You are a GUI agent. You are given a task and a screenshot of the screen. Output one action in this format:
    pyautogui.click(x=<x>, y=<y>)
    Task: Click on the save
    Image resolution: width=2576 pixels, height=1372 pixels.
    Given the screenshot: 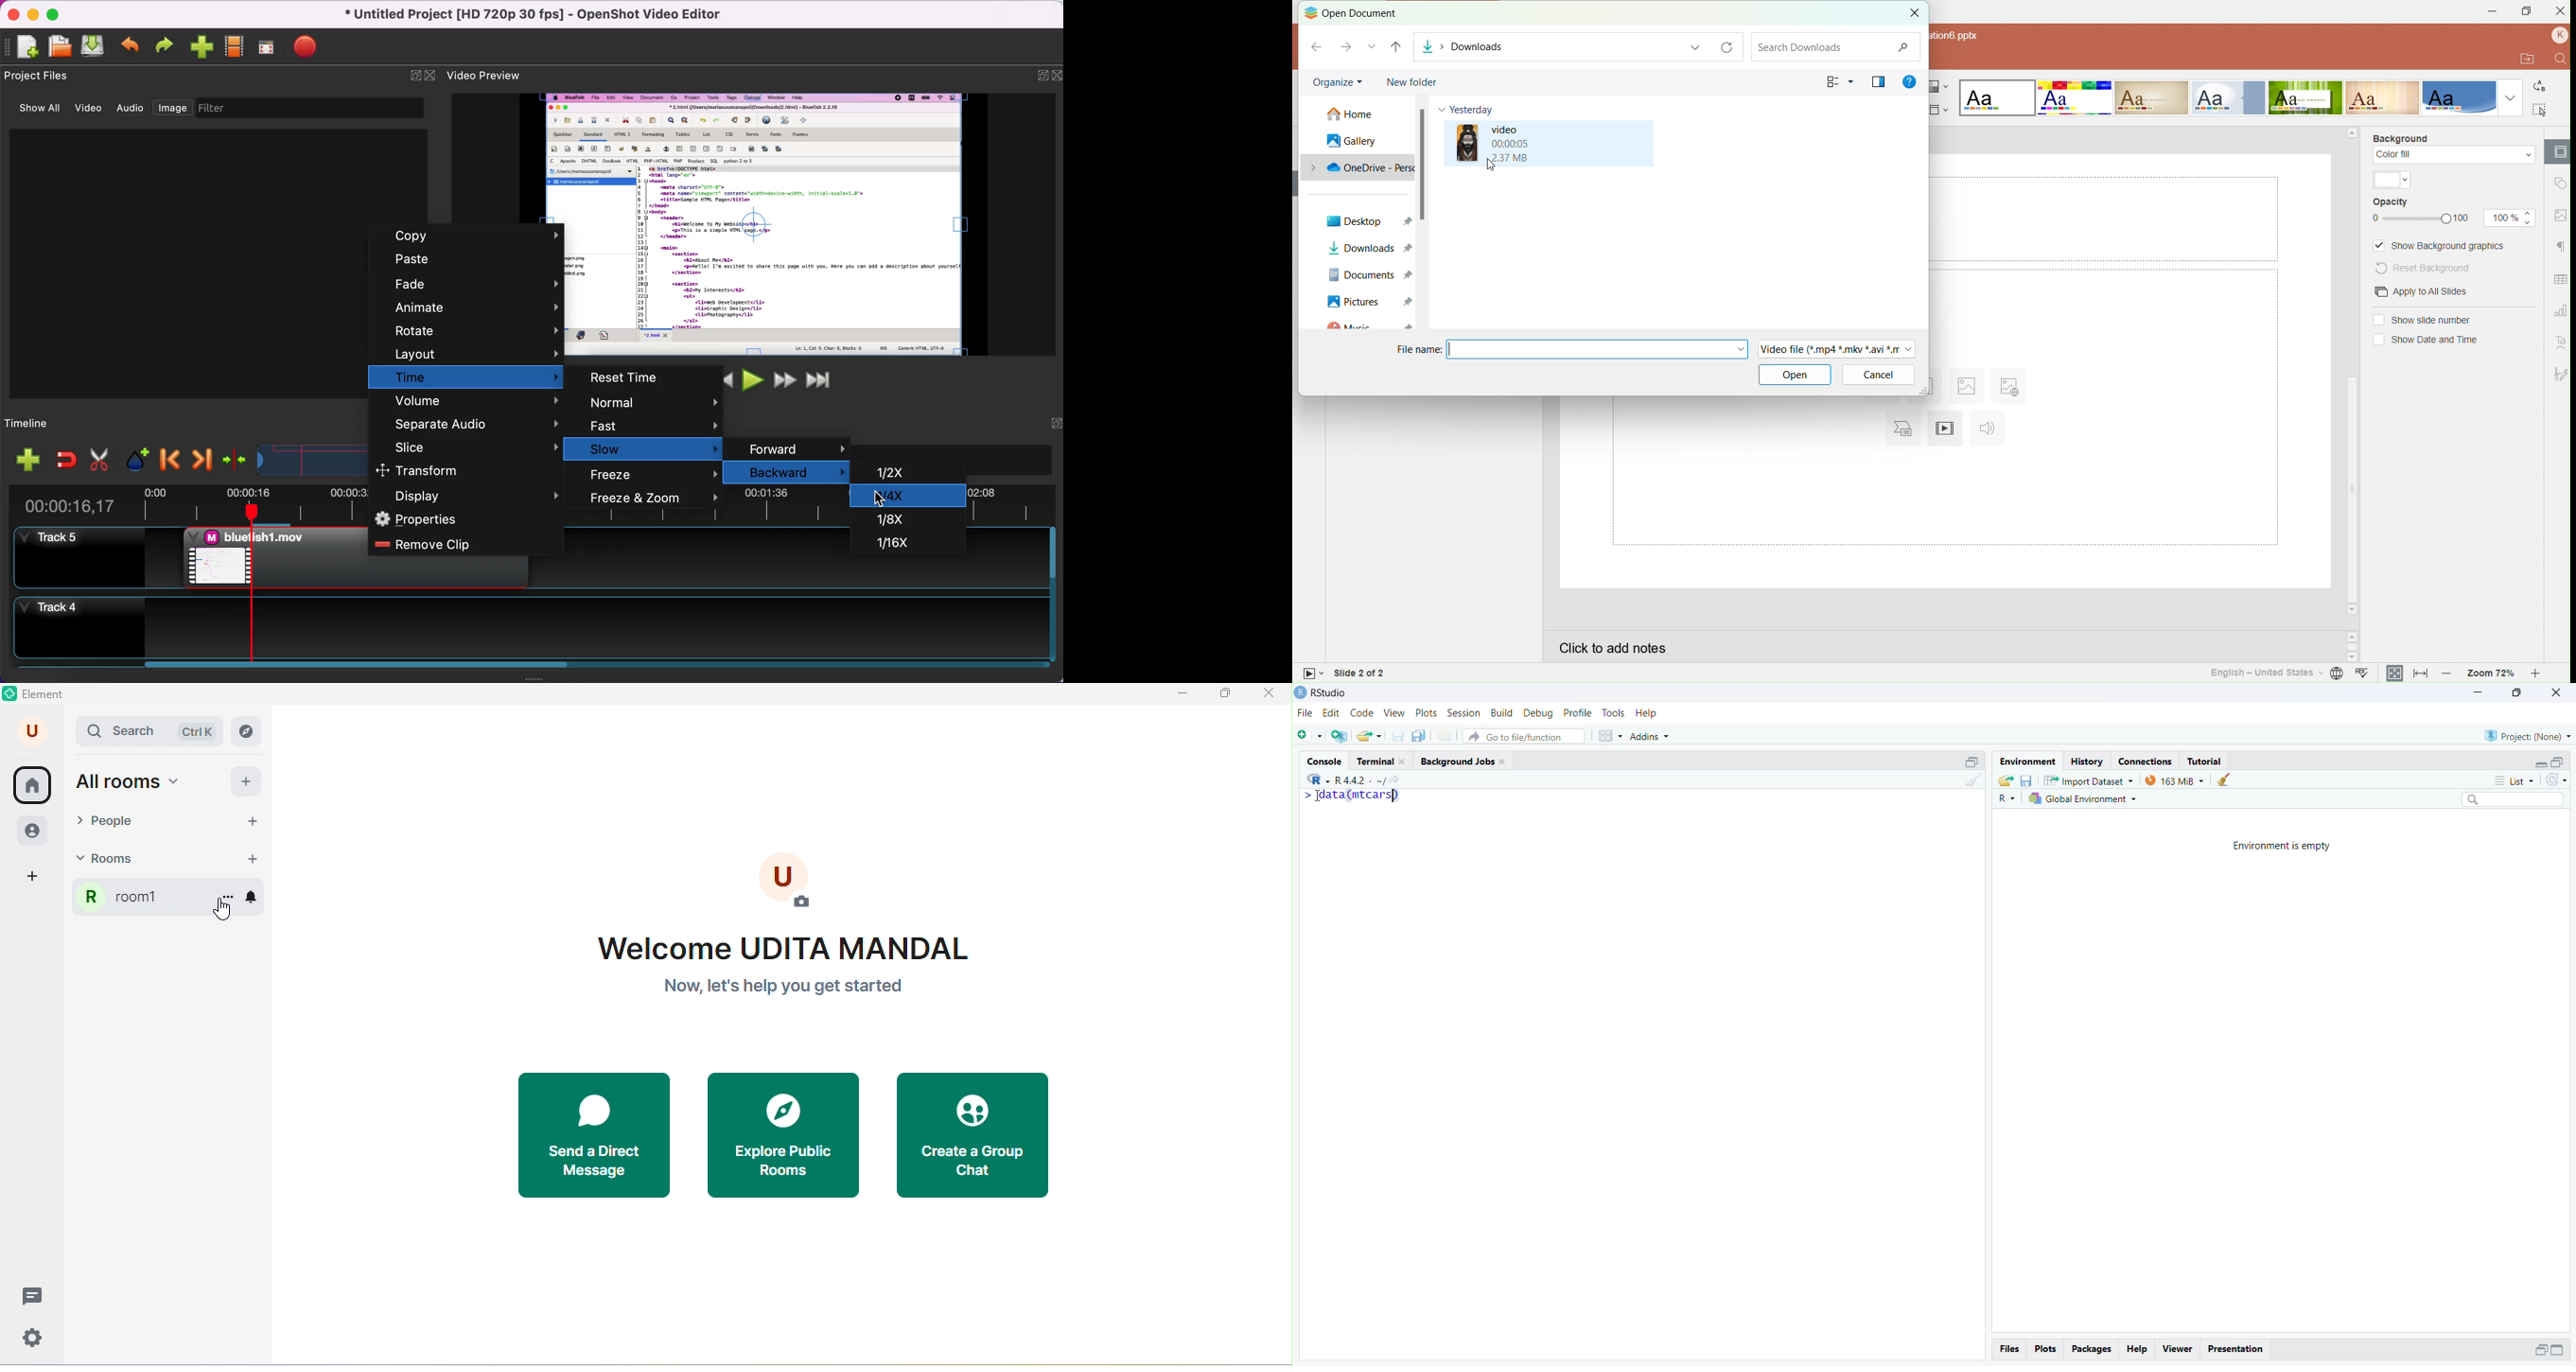 What is the action you would take?
    pyautogui.click(x=2028, y=780)
    